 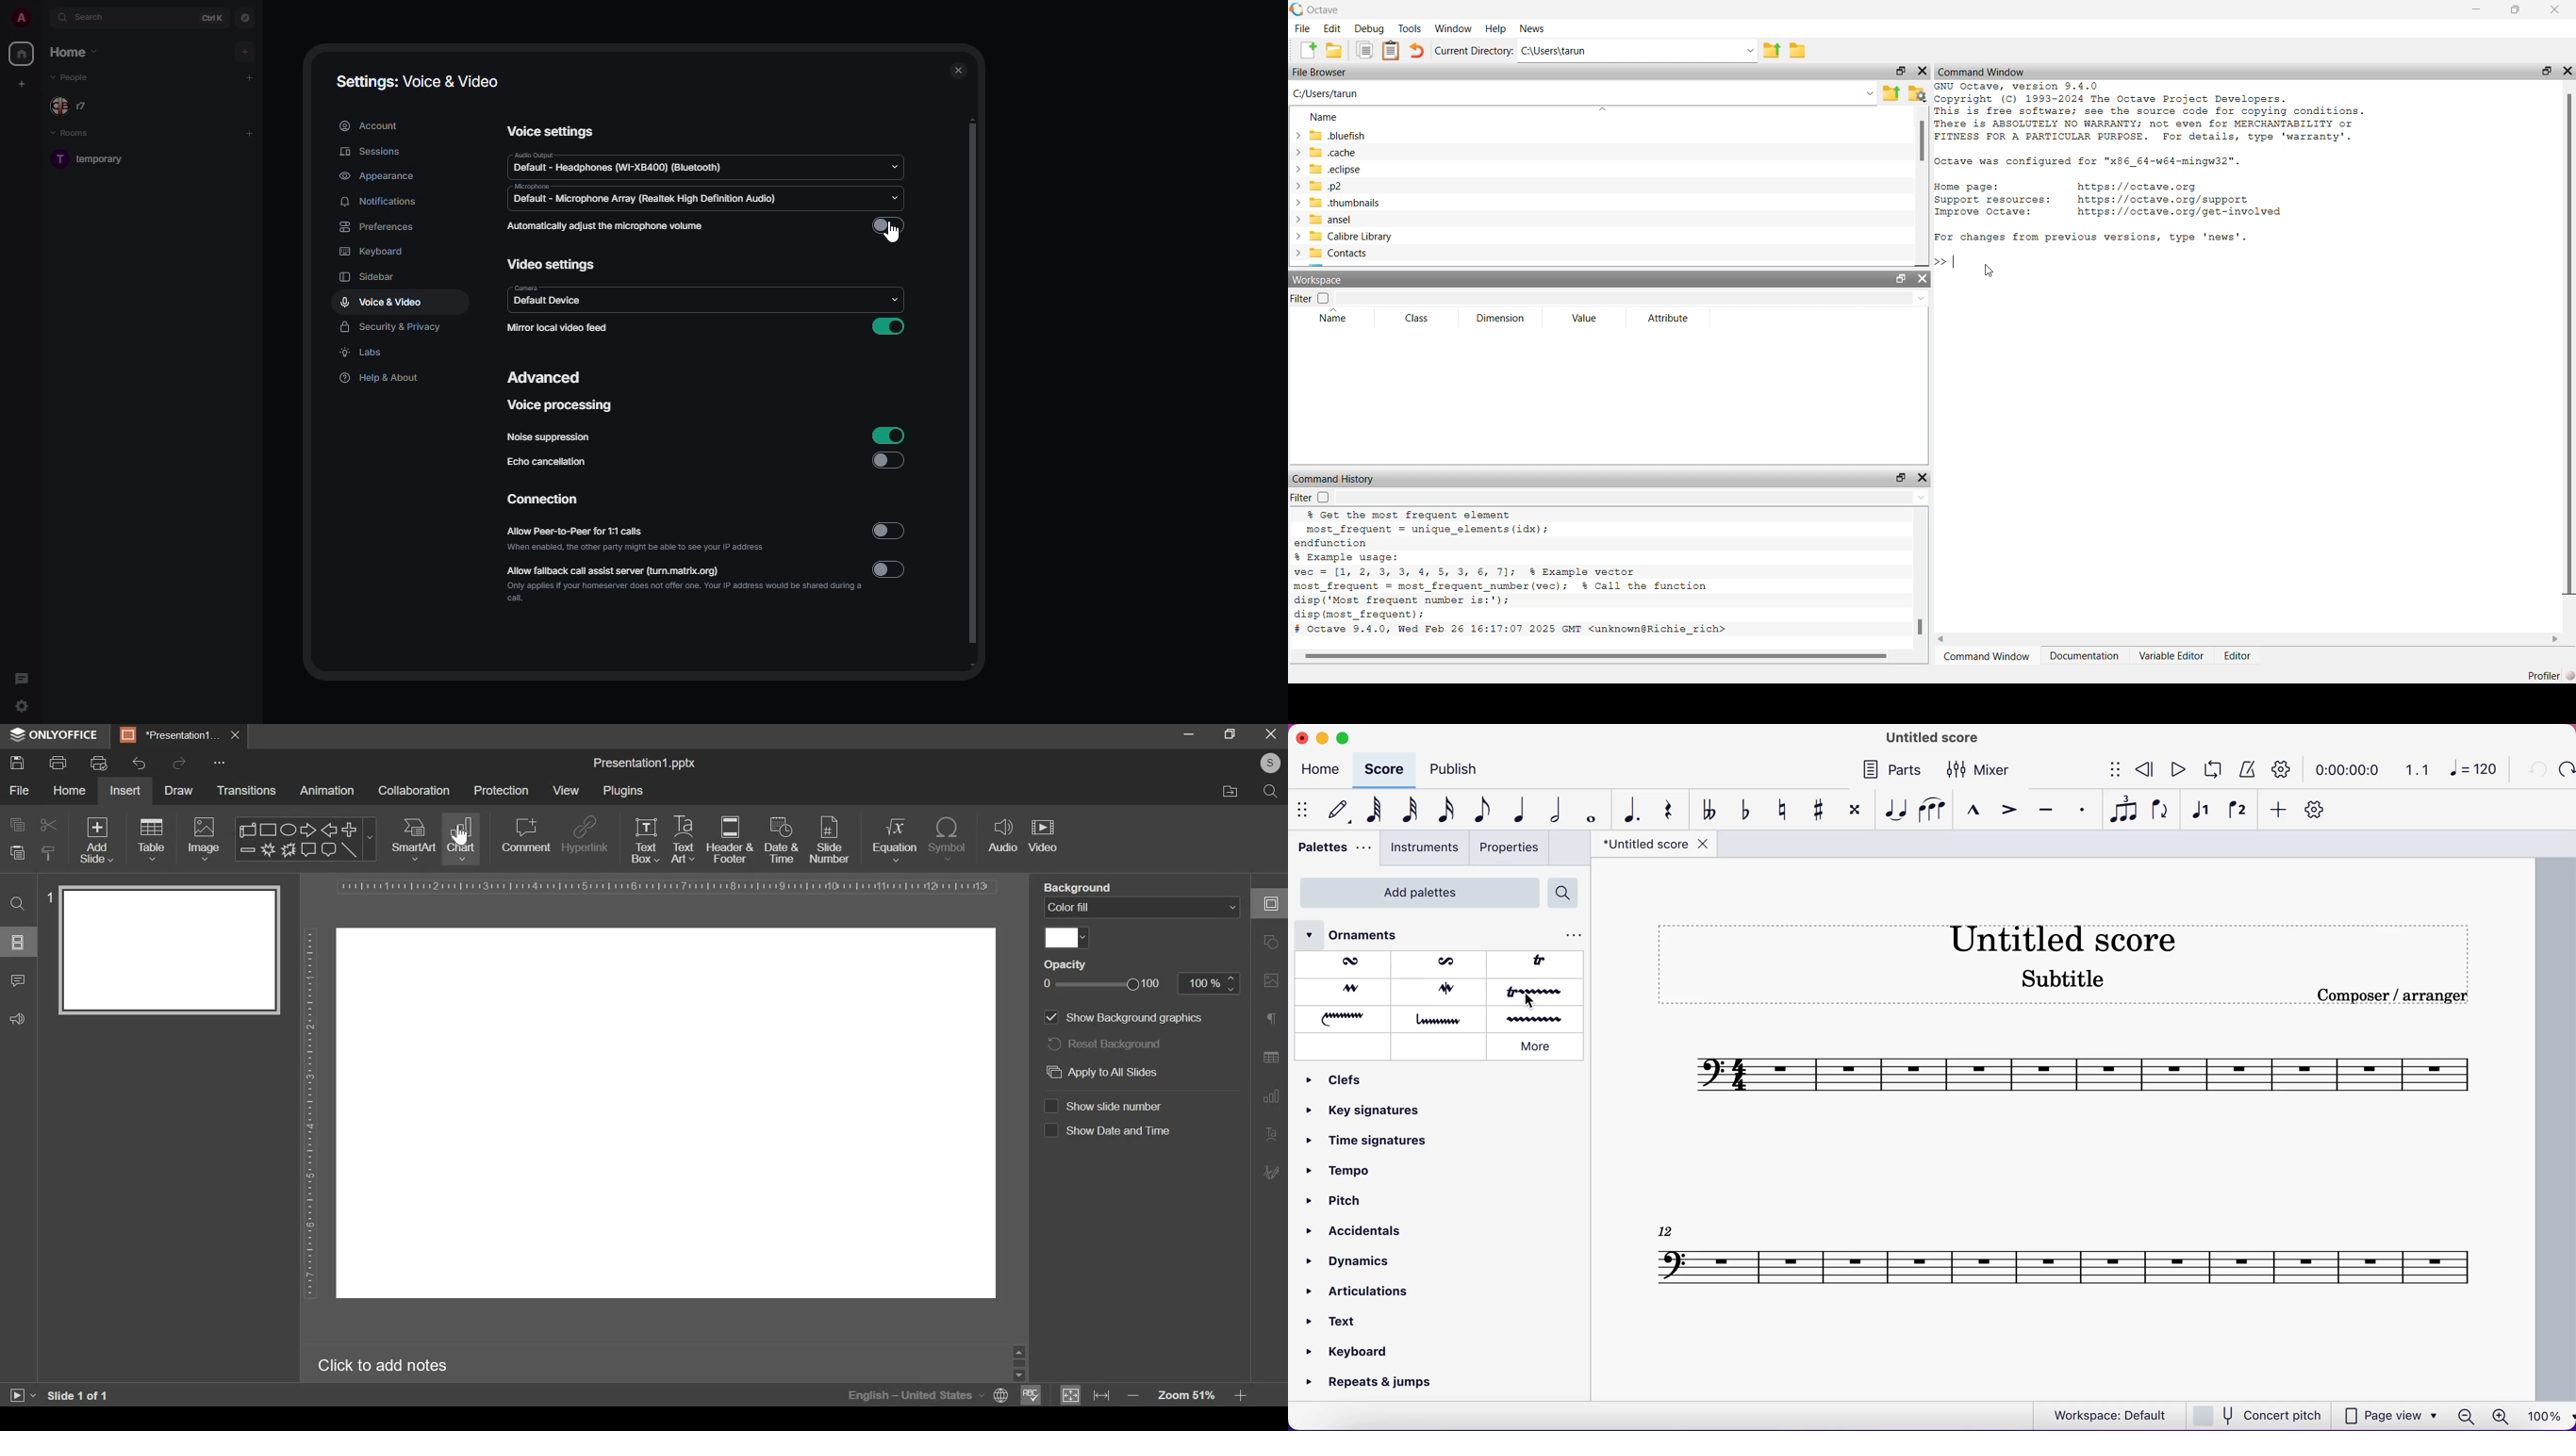 I want to click on automatically adjust the microphone volume, so click(x=605, y=226).